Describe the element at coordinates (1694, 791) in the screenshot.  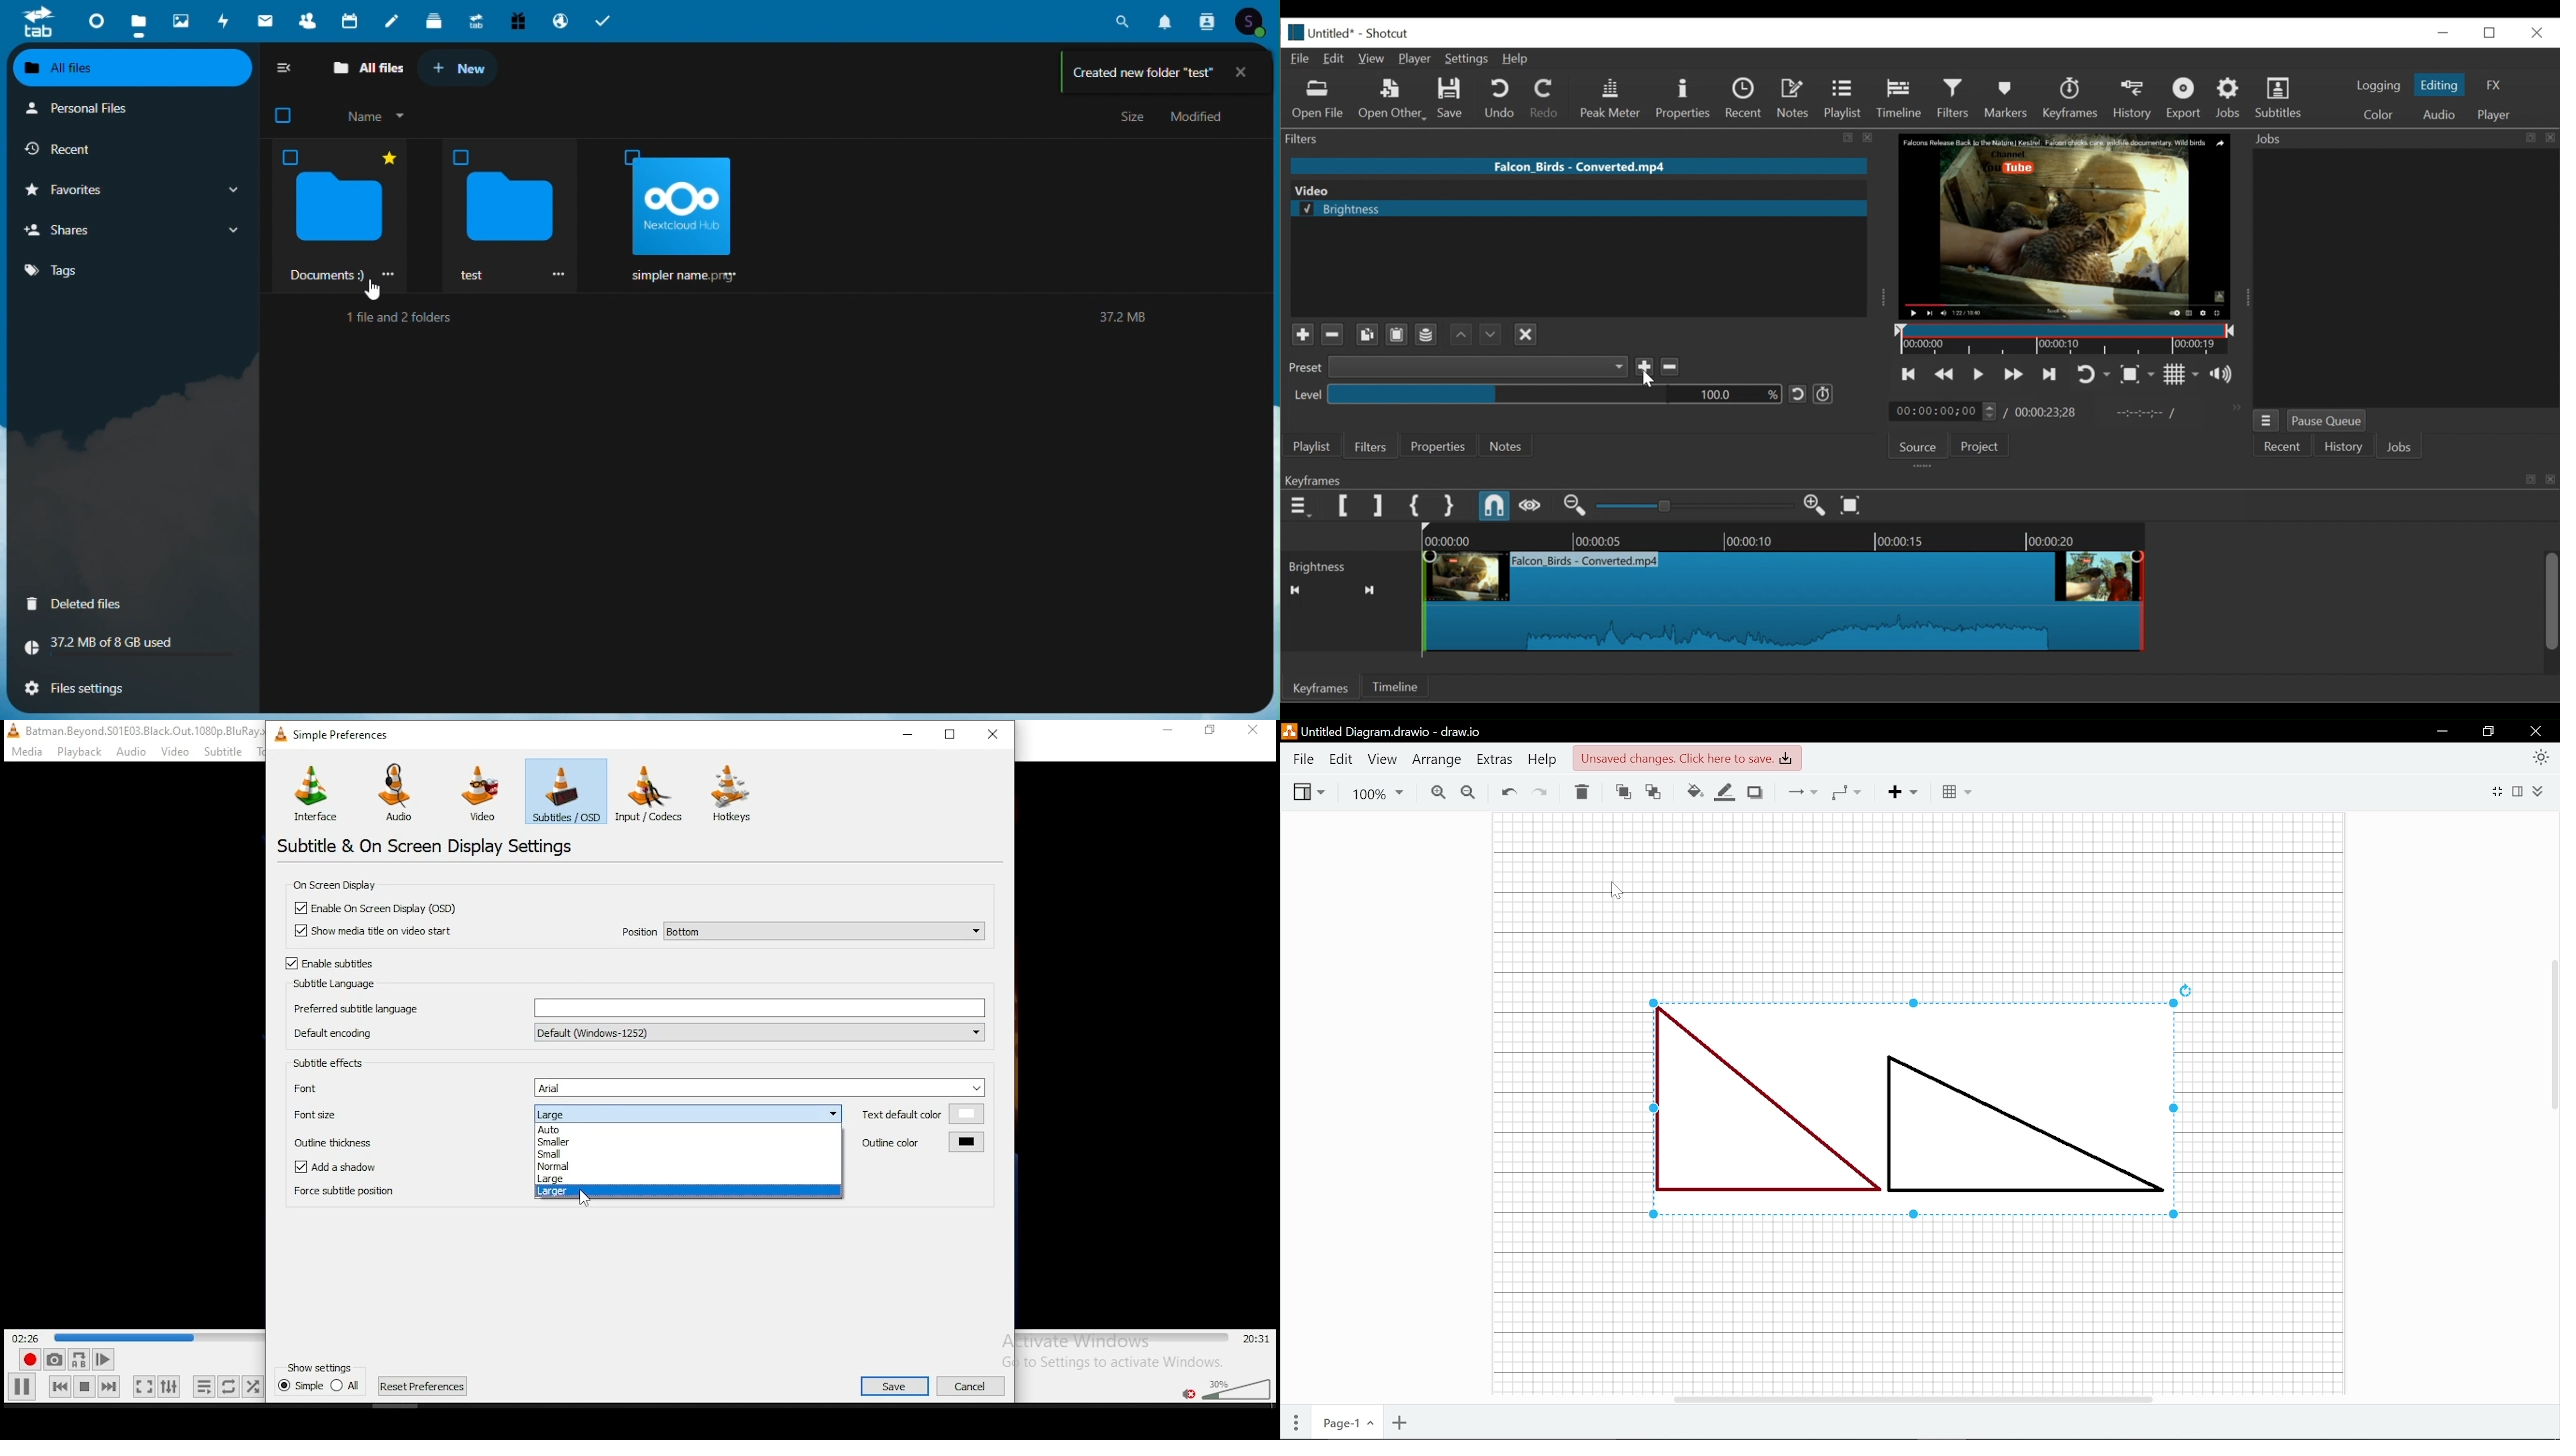
I see `Fill color` at that location.